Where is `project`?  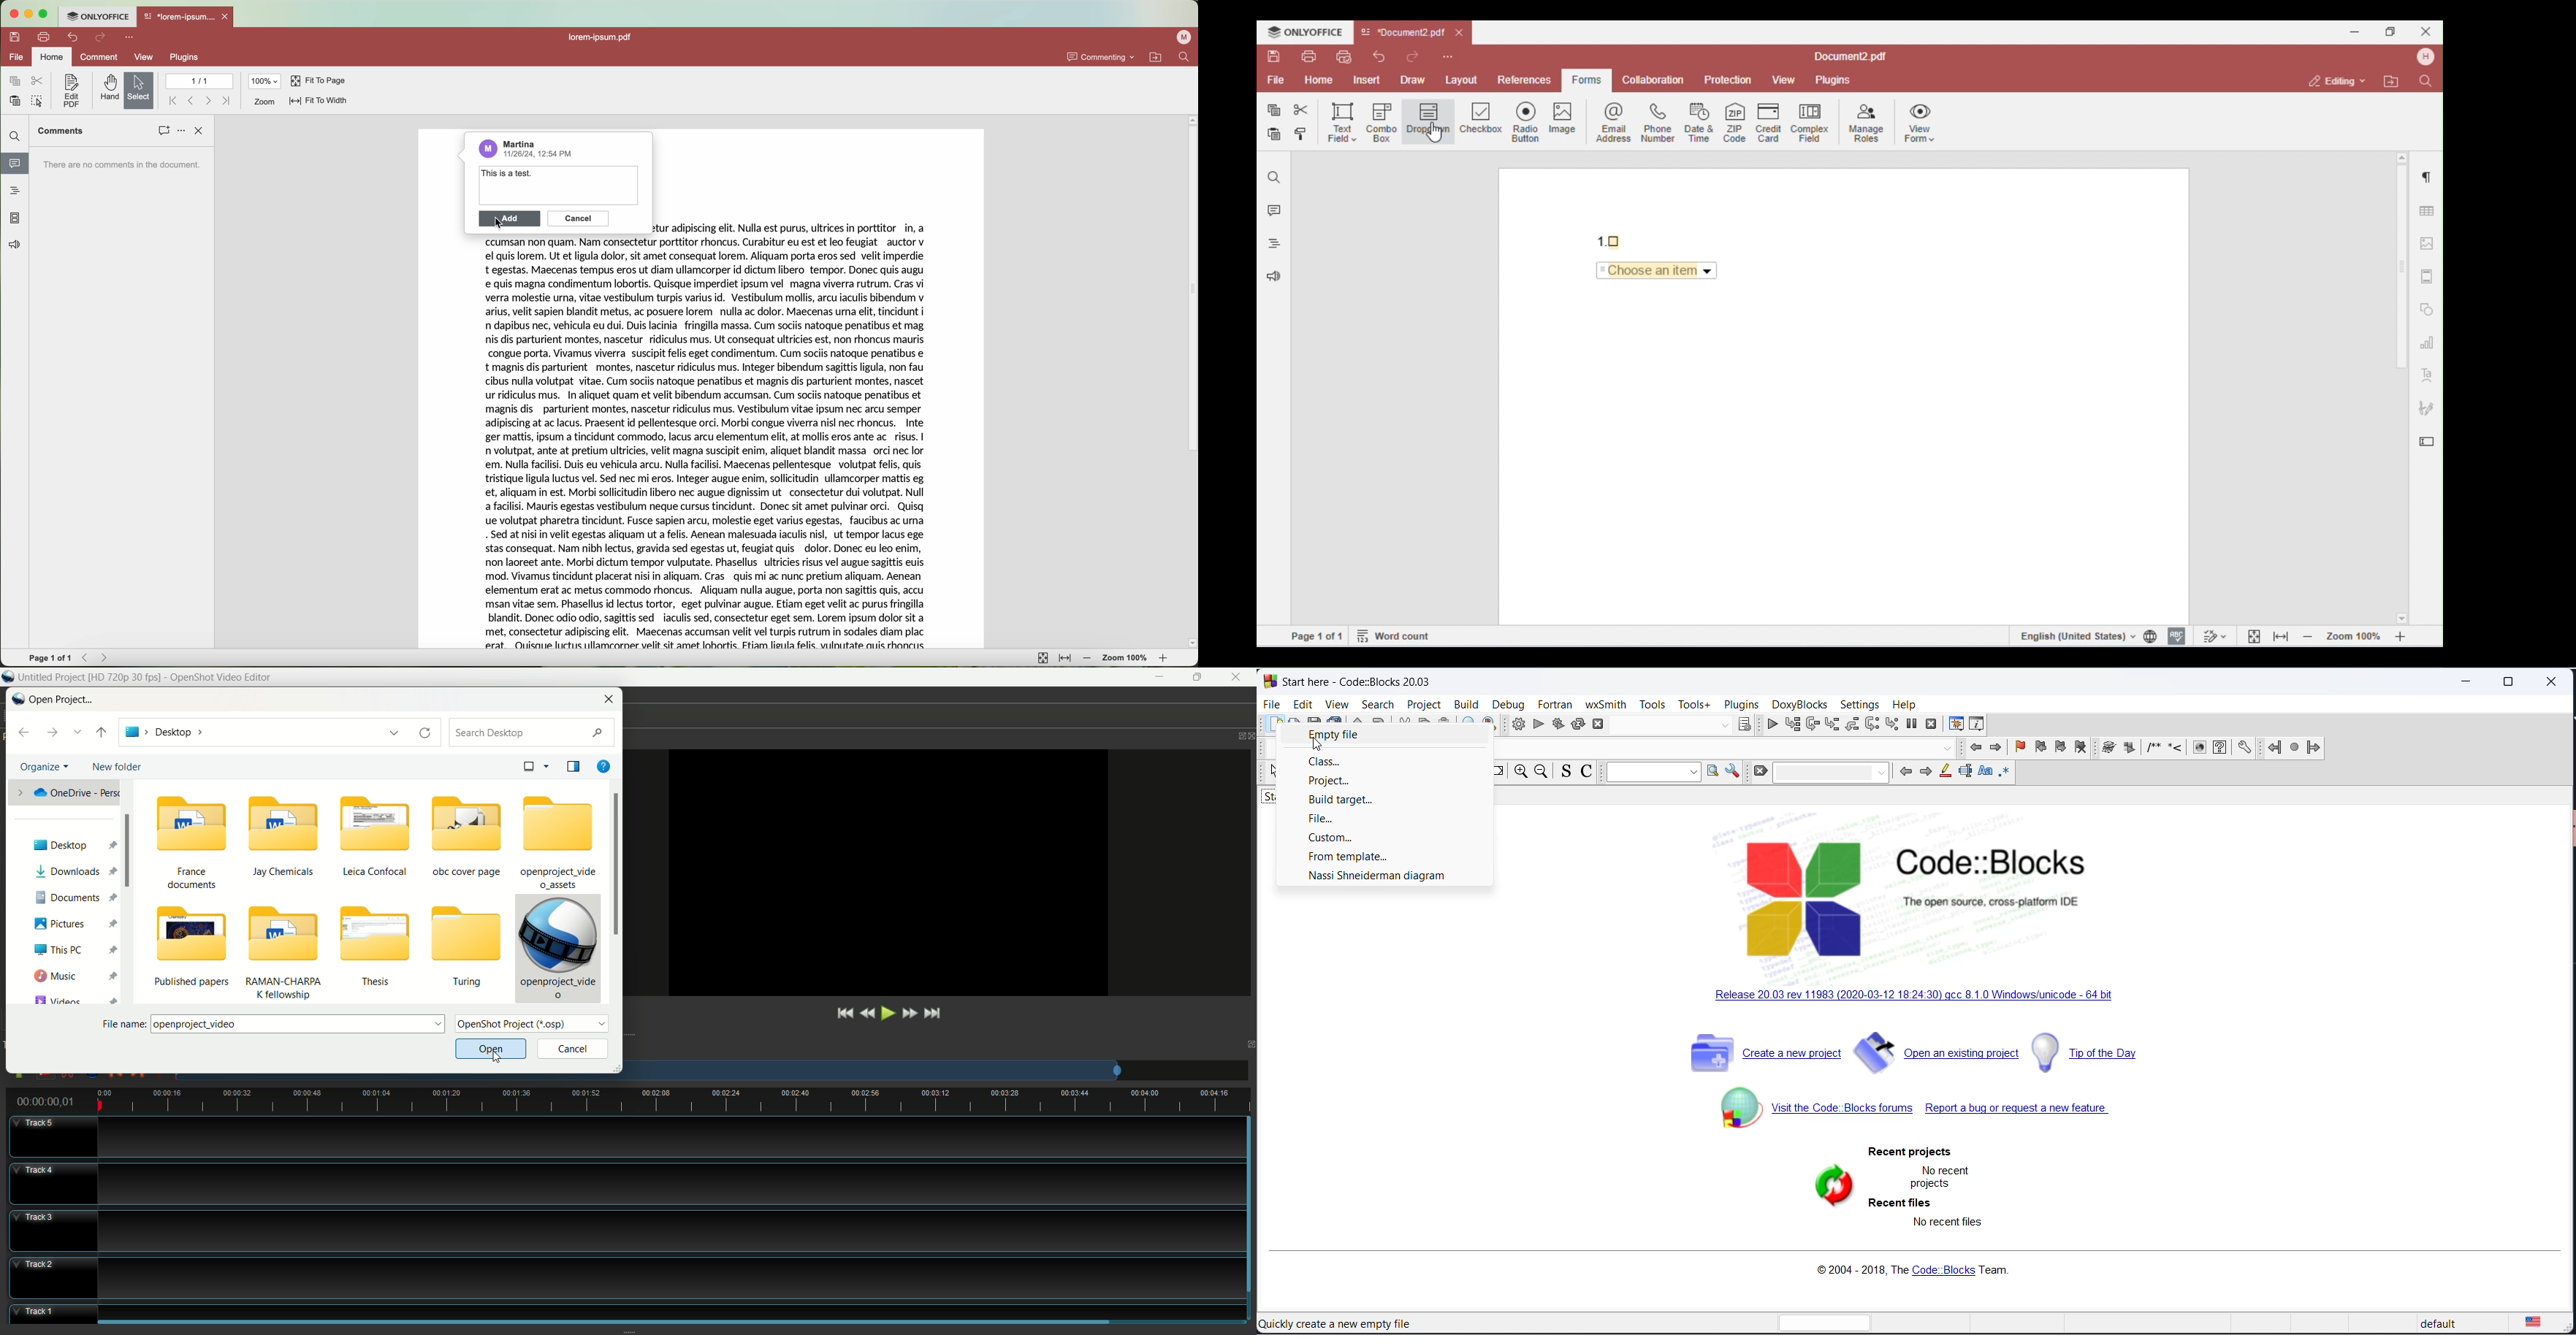 project is located at coordinates (1383, 781).